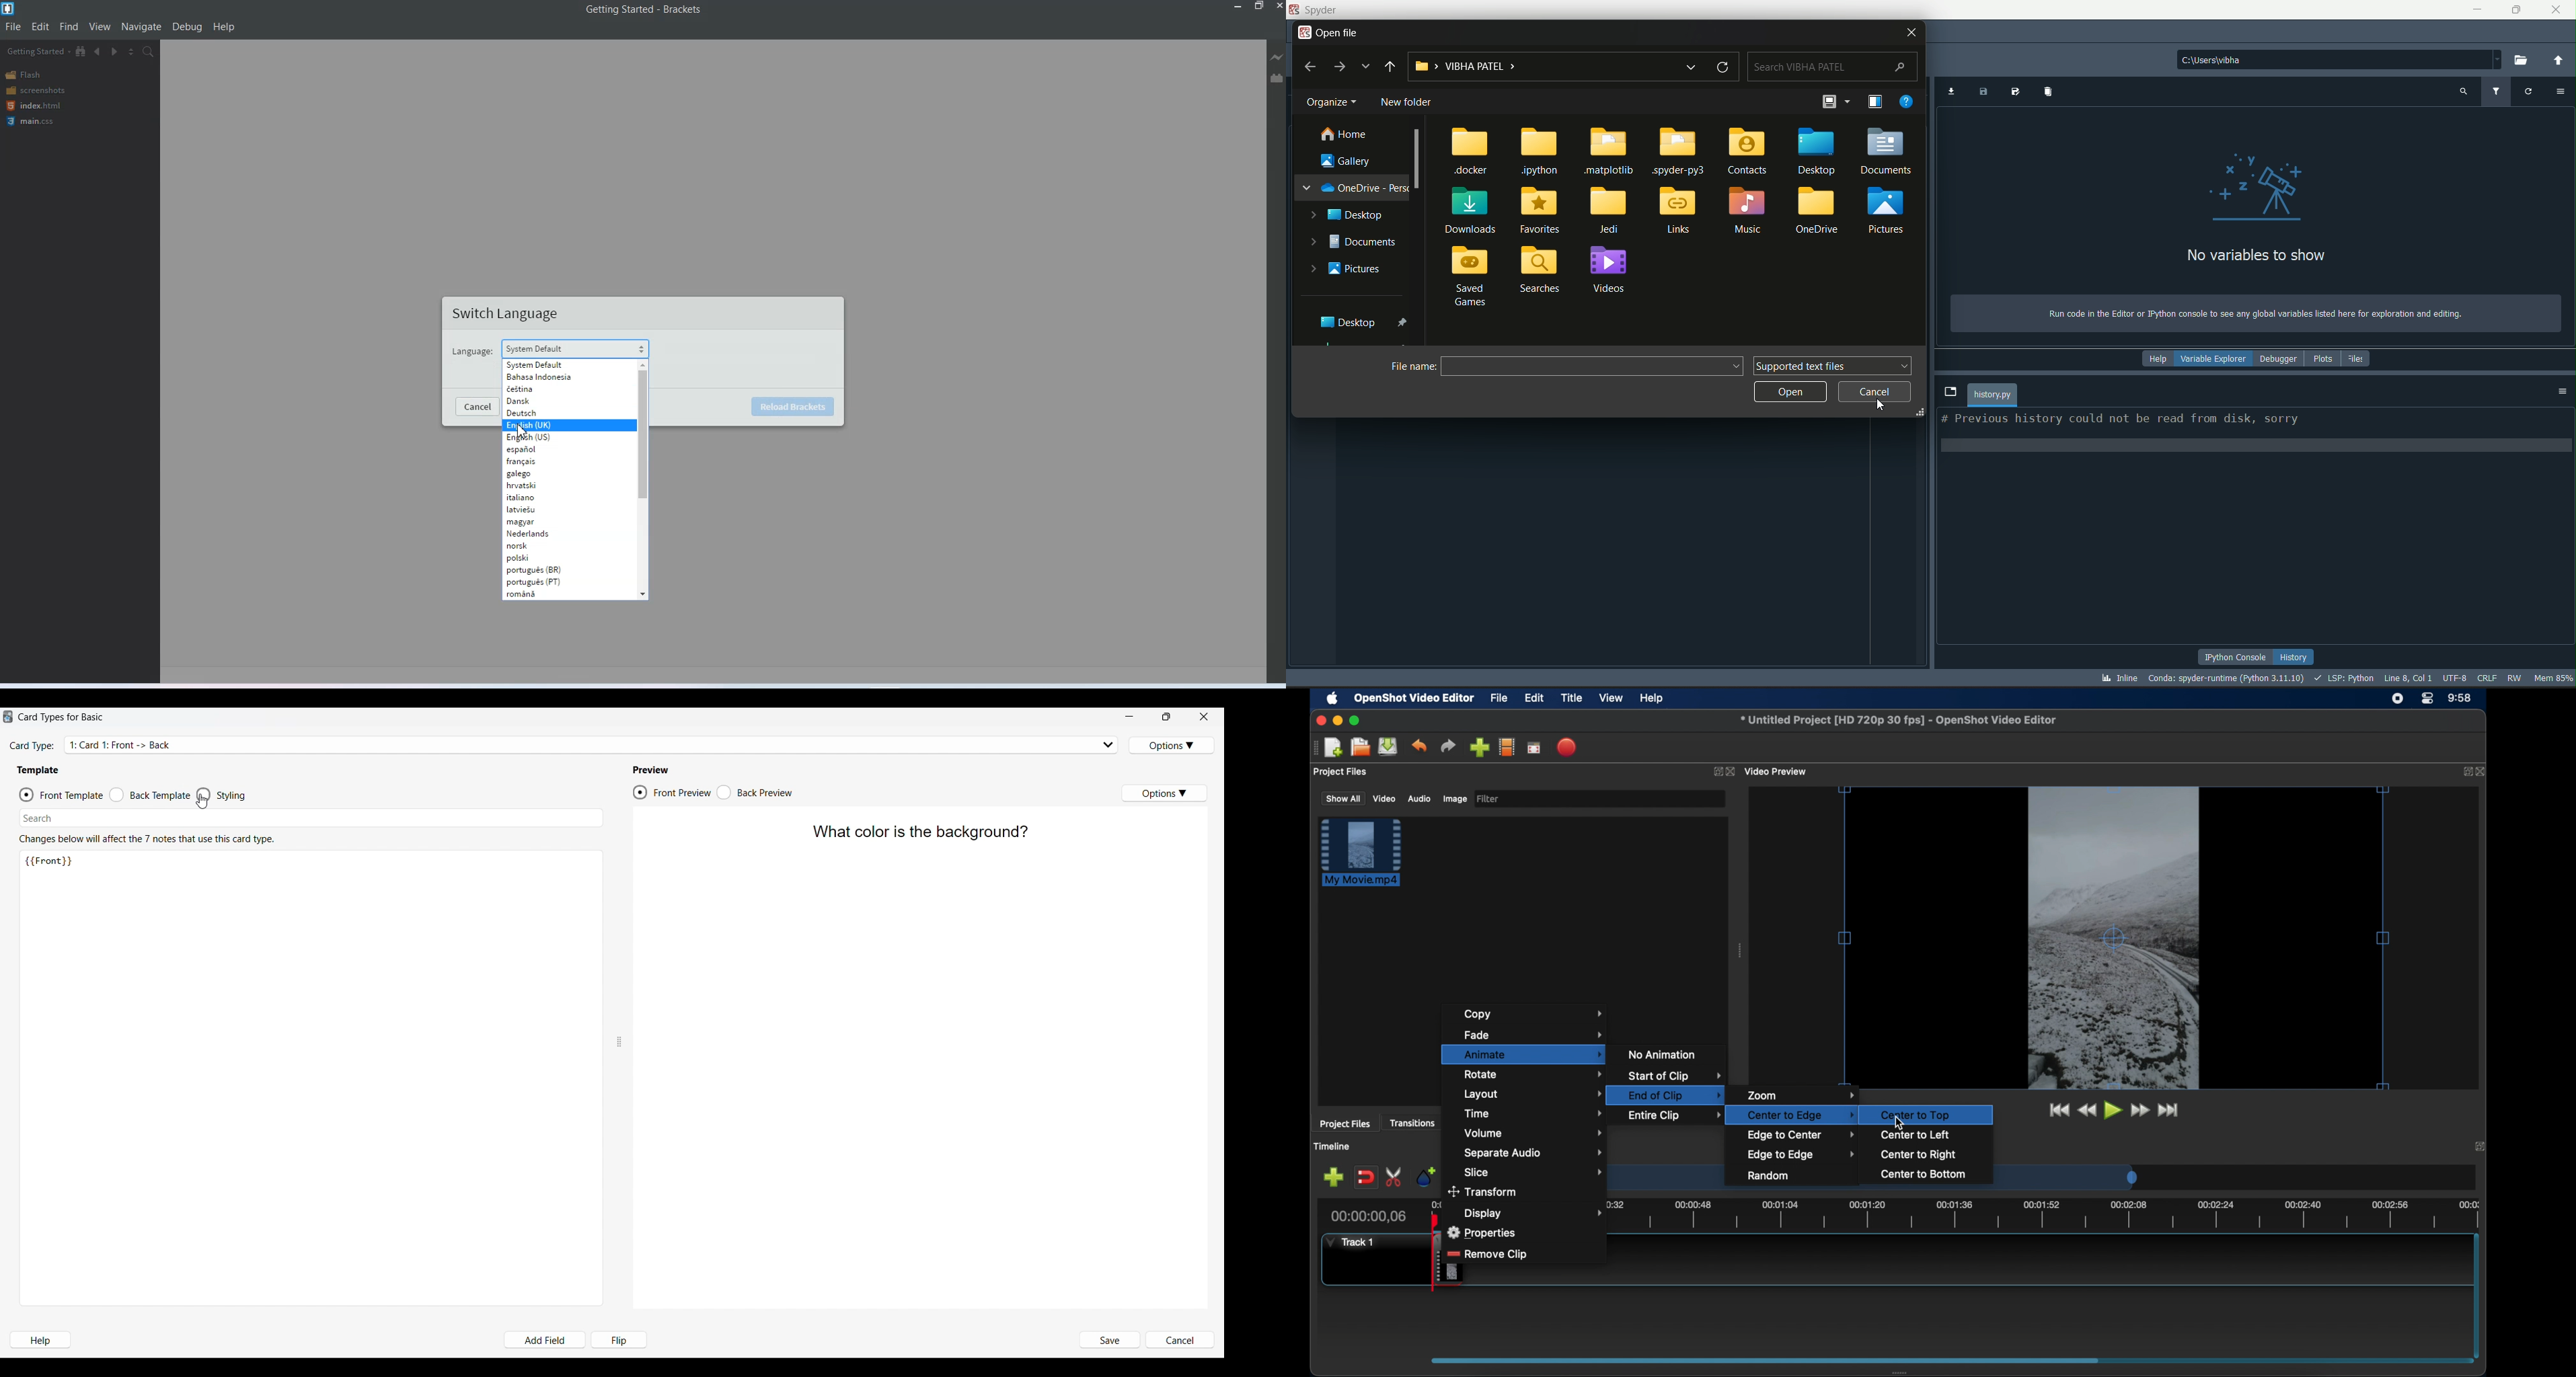 This screenshot has height=1400, width=2576. I want to click on Francais, so click(556, 461).